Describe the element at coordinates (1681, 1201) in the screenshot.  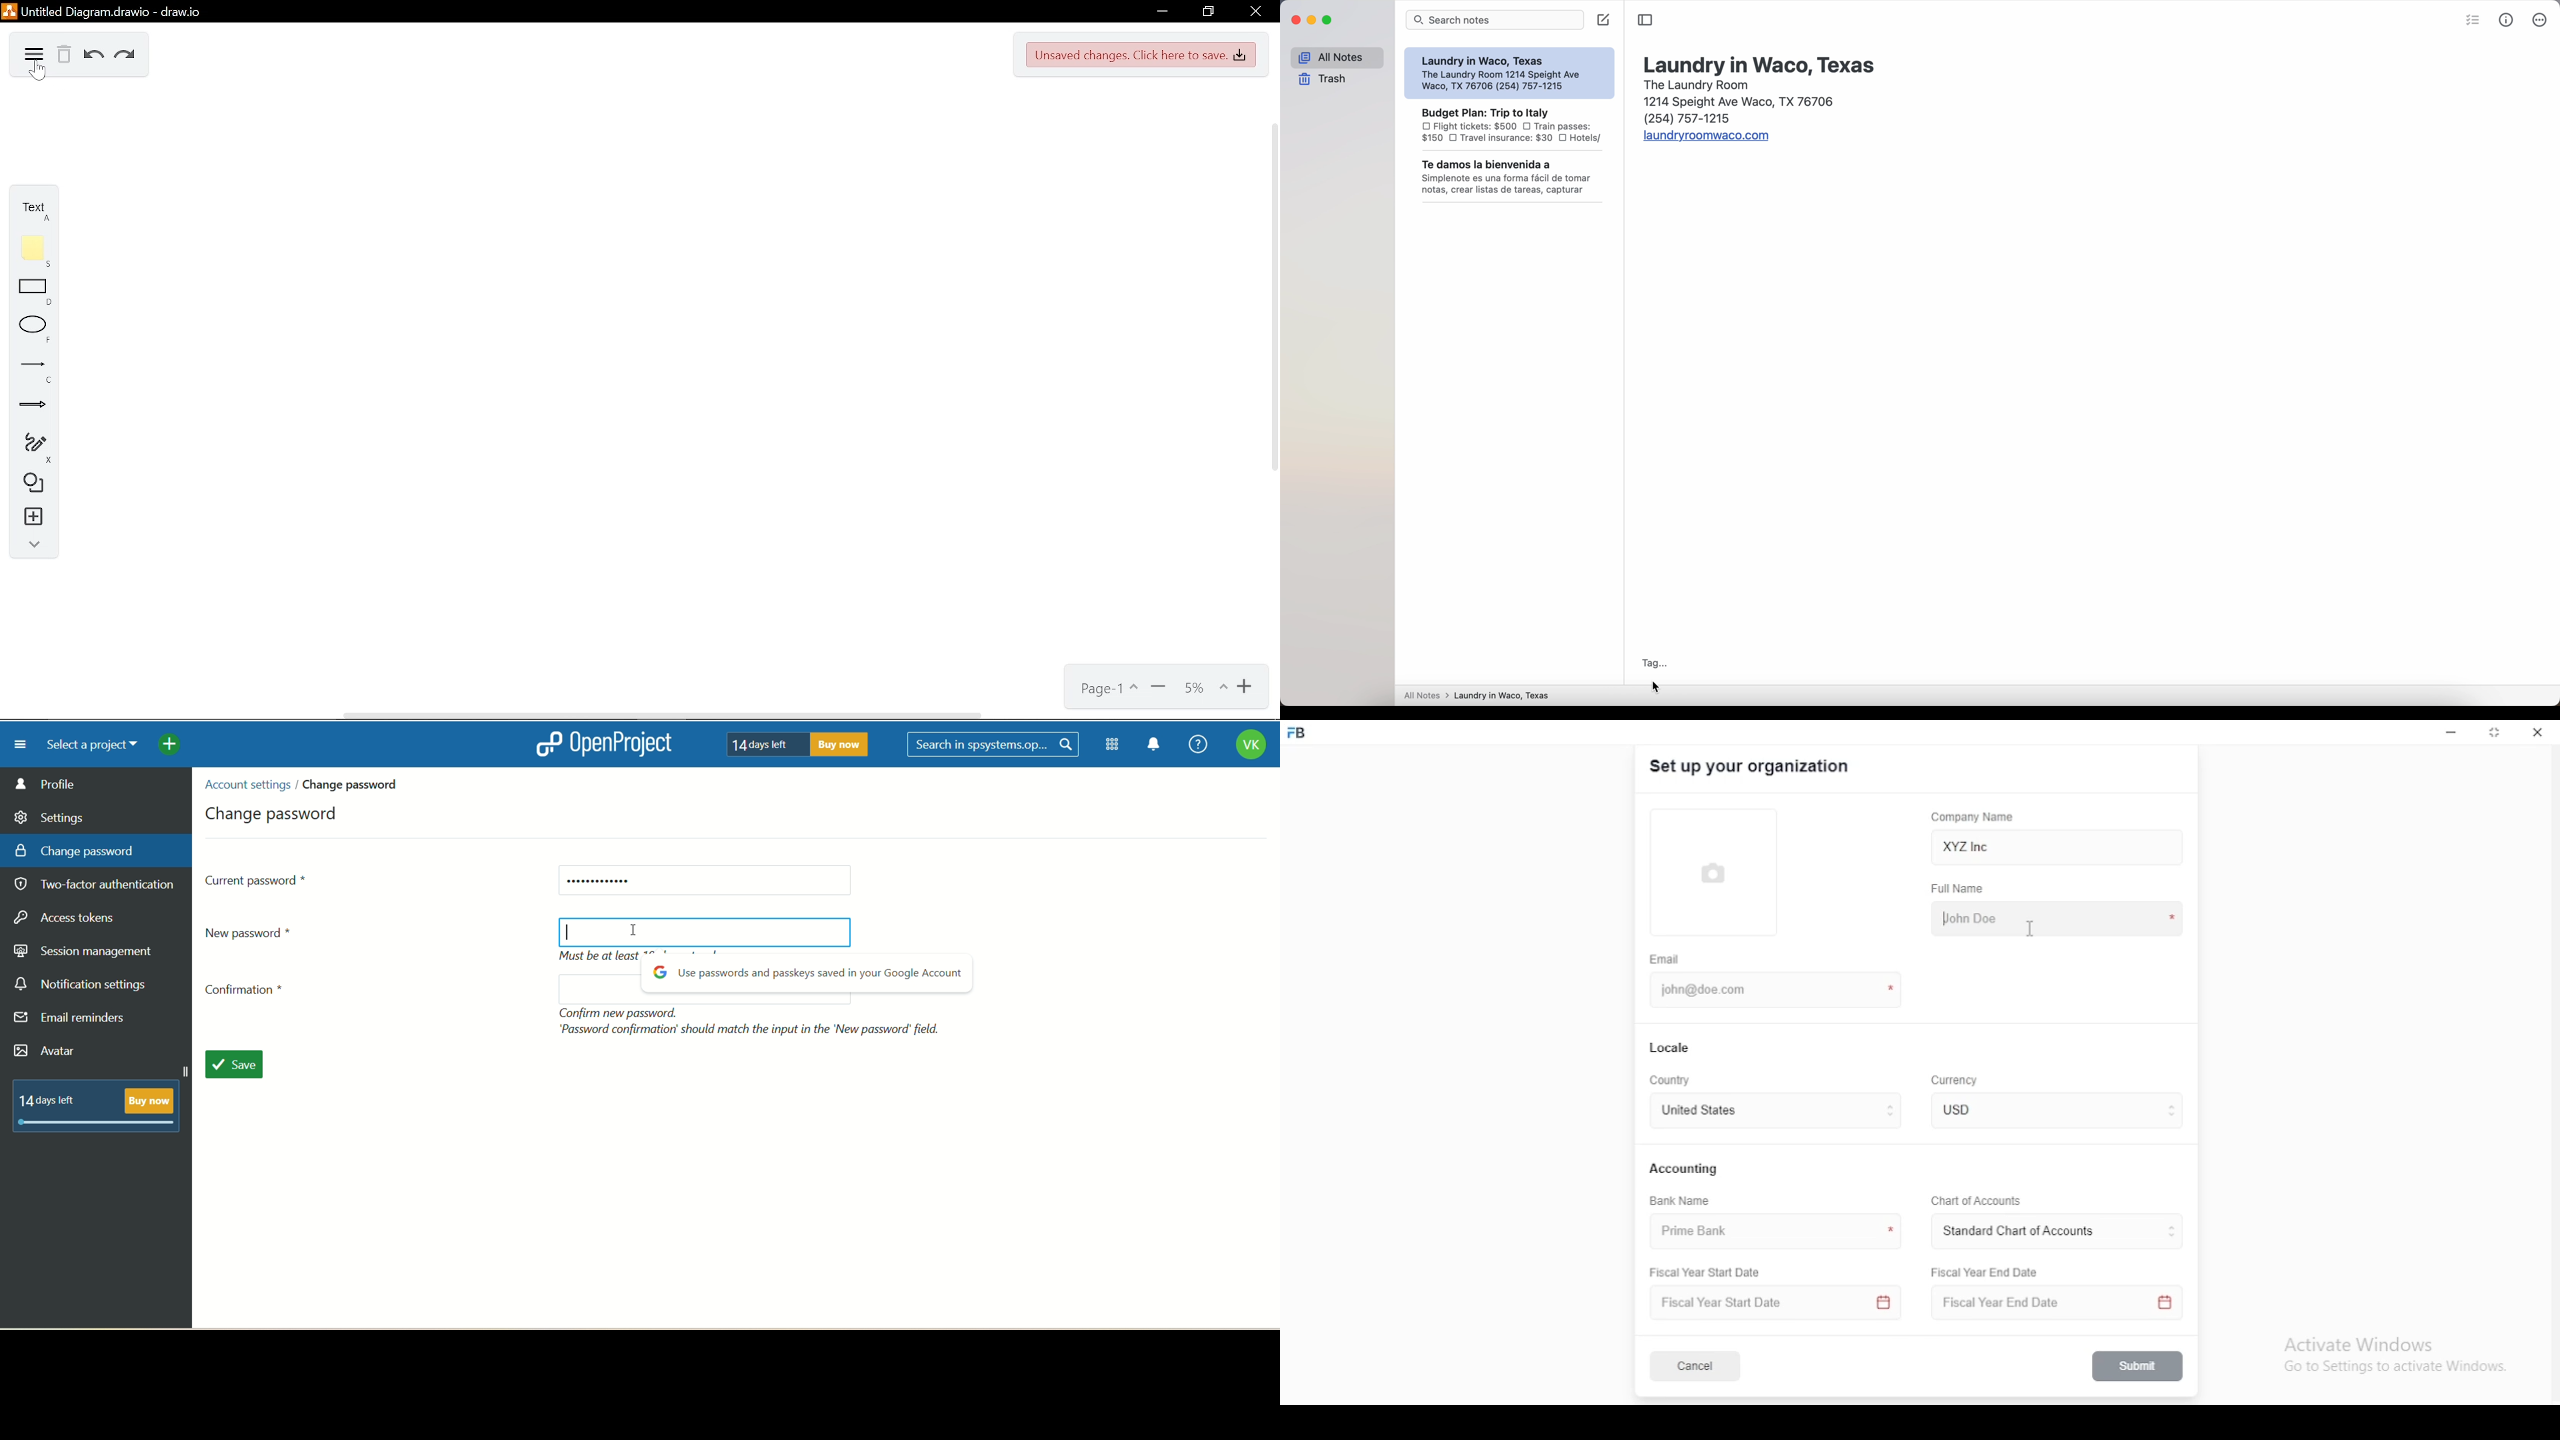
I see `bank name` at that location.